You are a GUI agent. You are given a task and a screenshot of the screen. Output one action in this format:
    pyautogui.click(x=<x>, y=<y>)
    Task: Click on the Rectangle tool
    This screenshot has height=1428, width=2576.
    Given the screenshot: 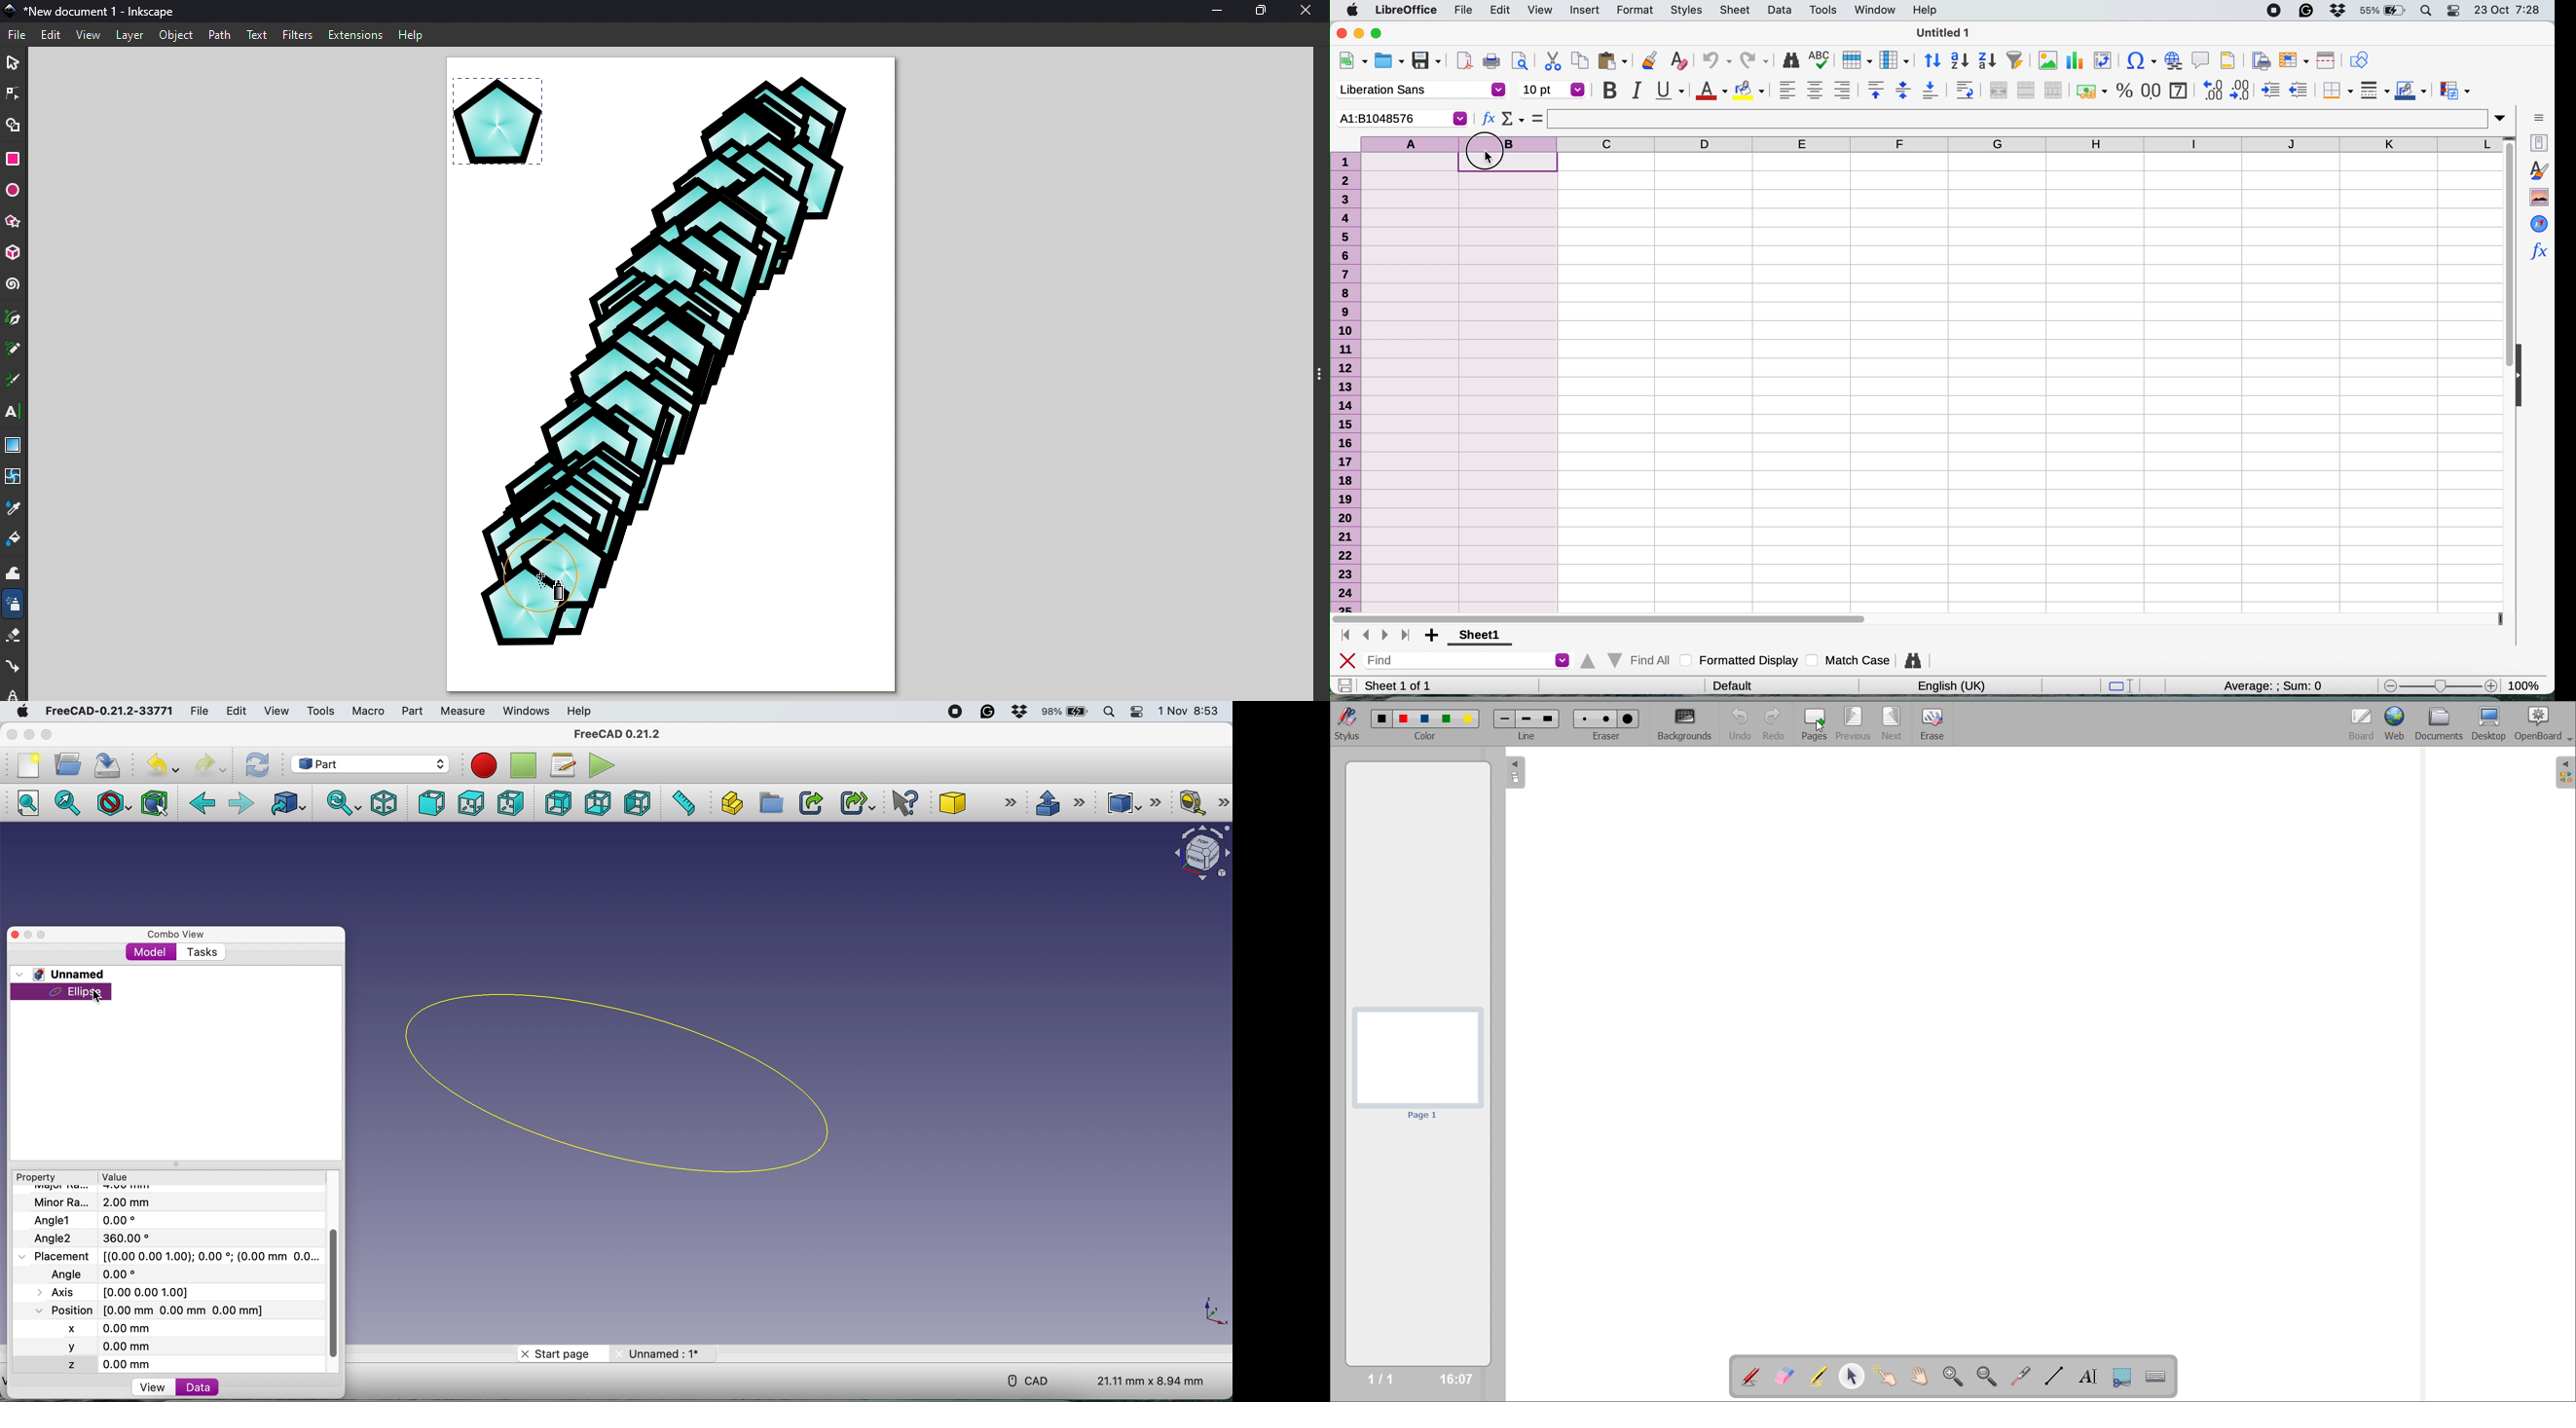 What is the action you would take?
    pyautogui.click(x=15, y=161)
    